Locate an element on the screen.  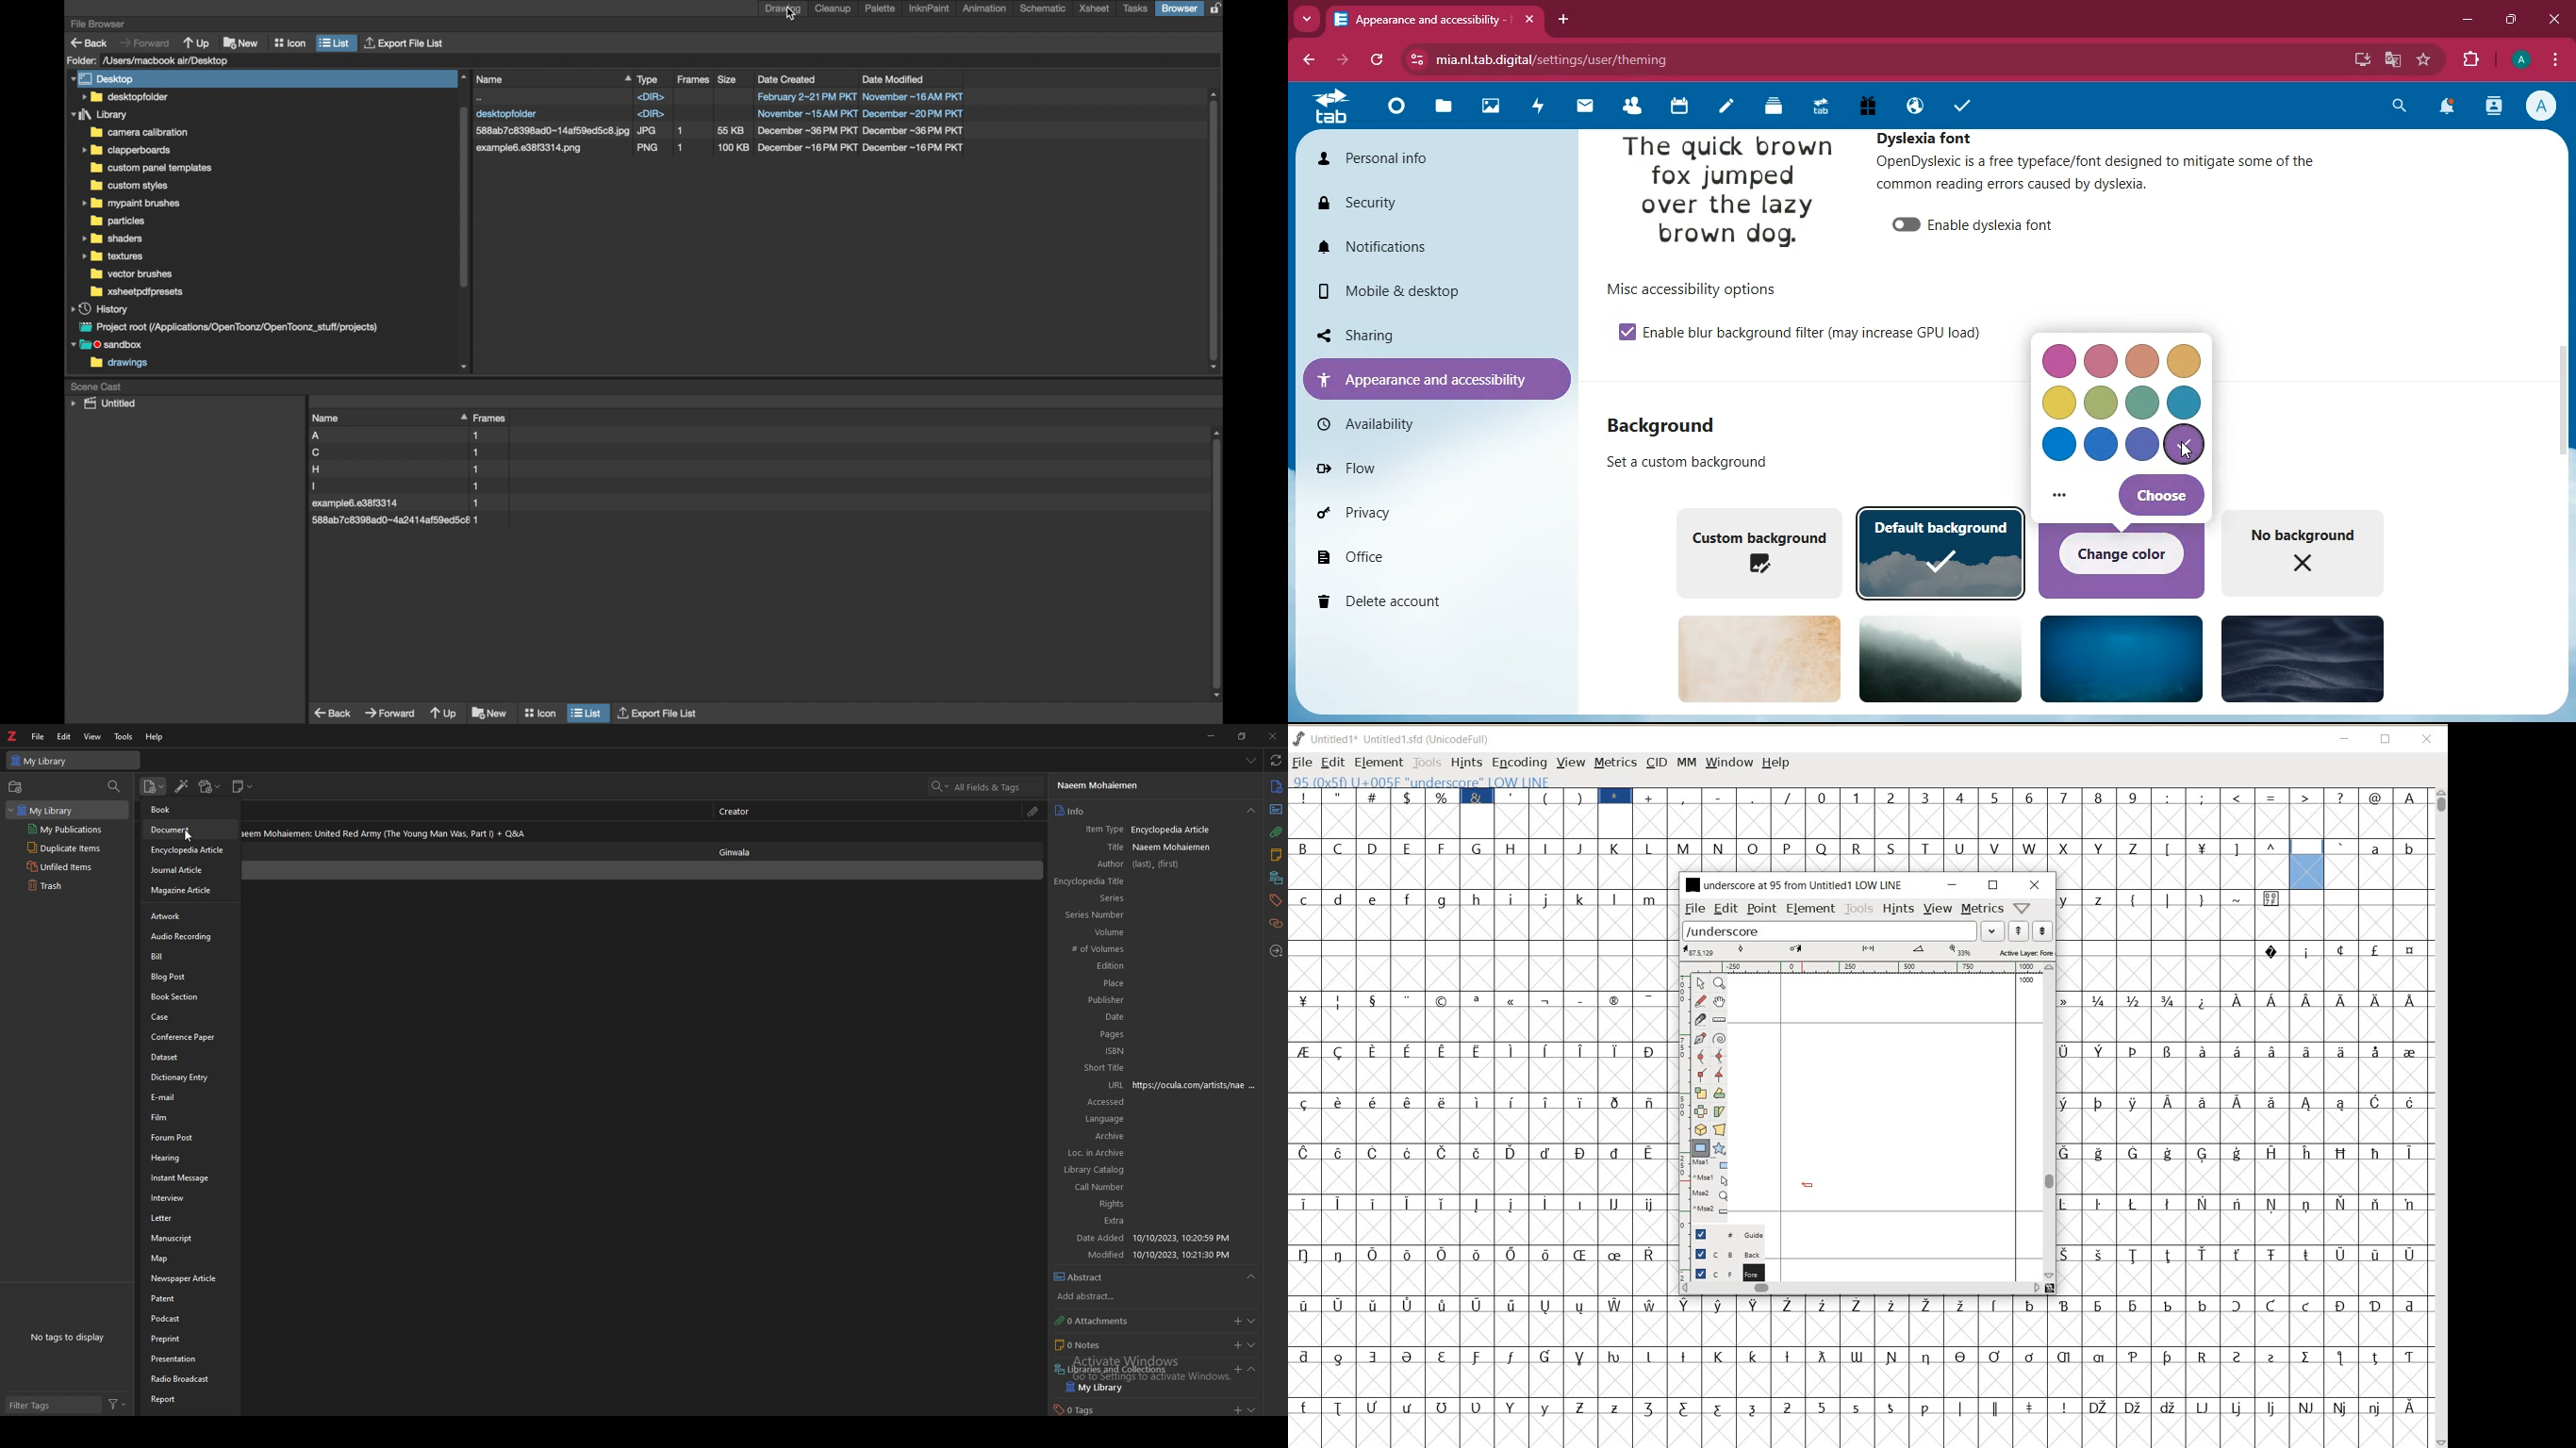
url input is located at coordinates (1198, 1084).